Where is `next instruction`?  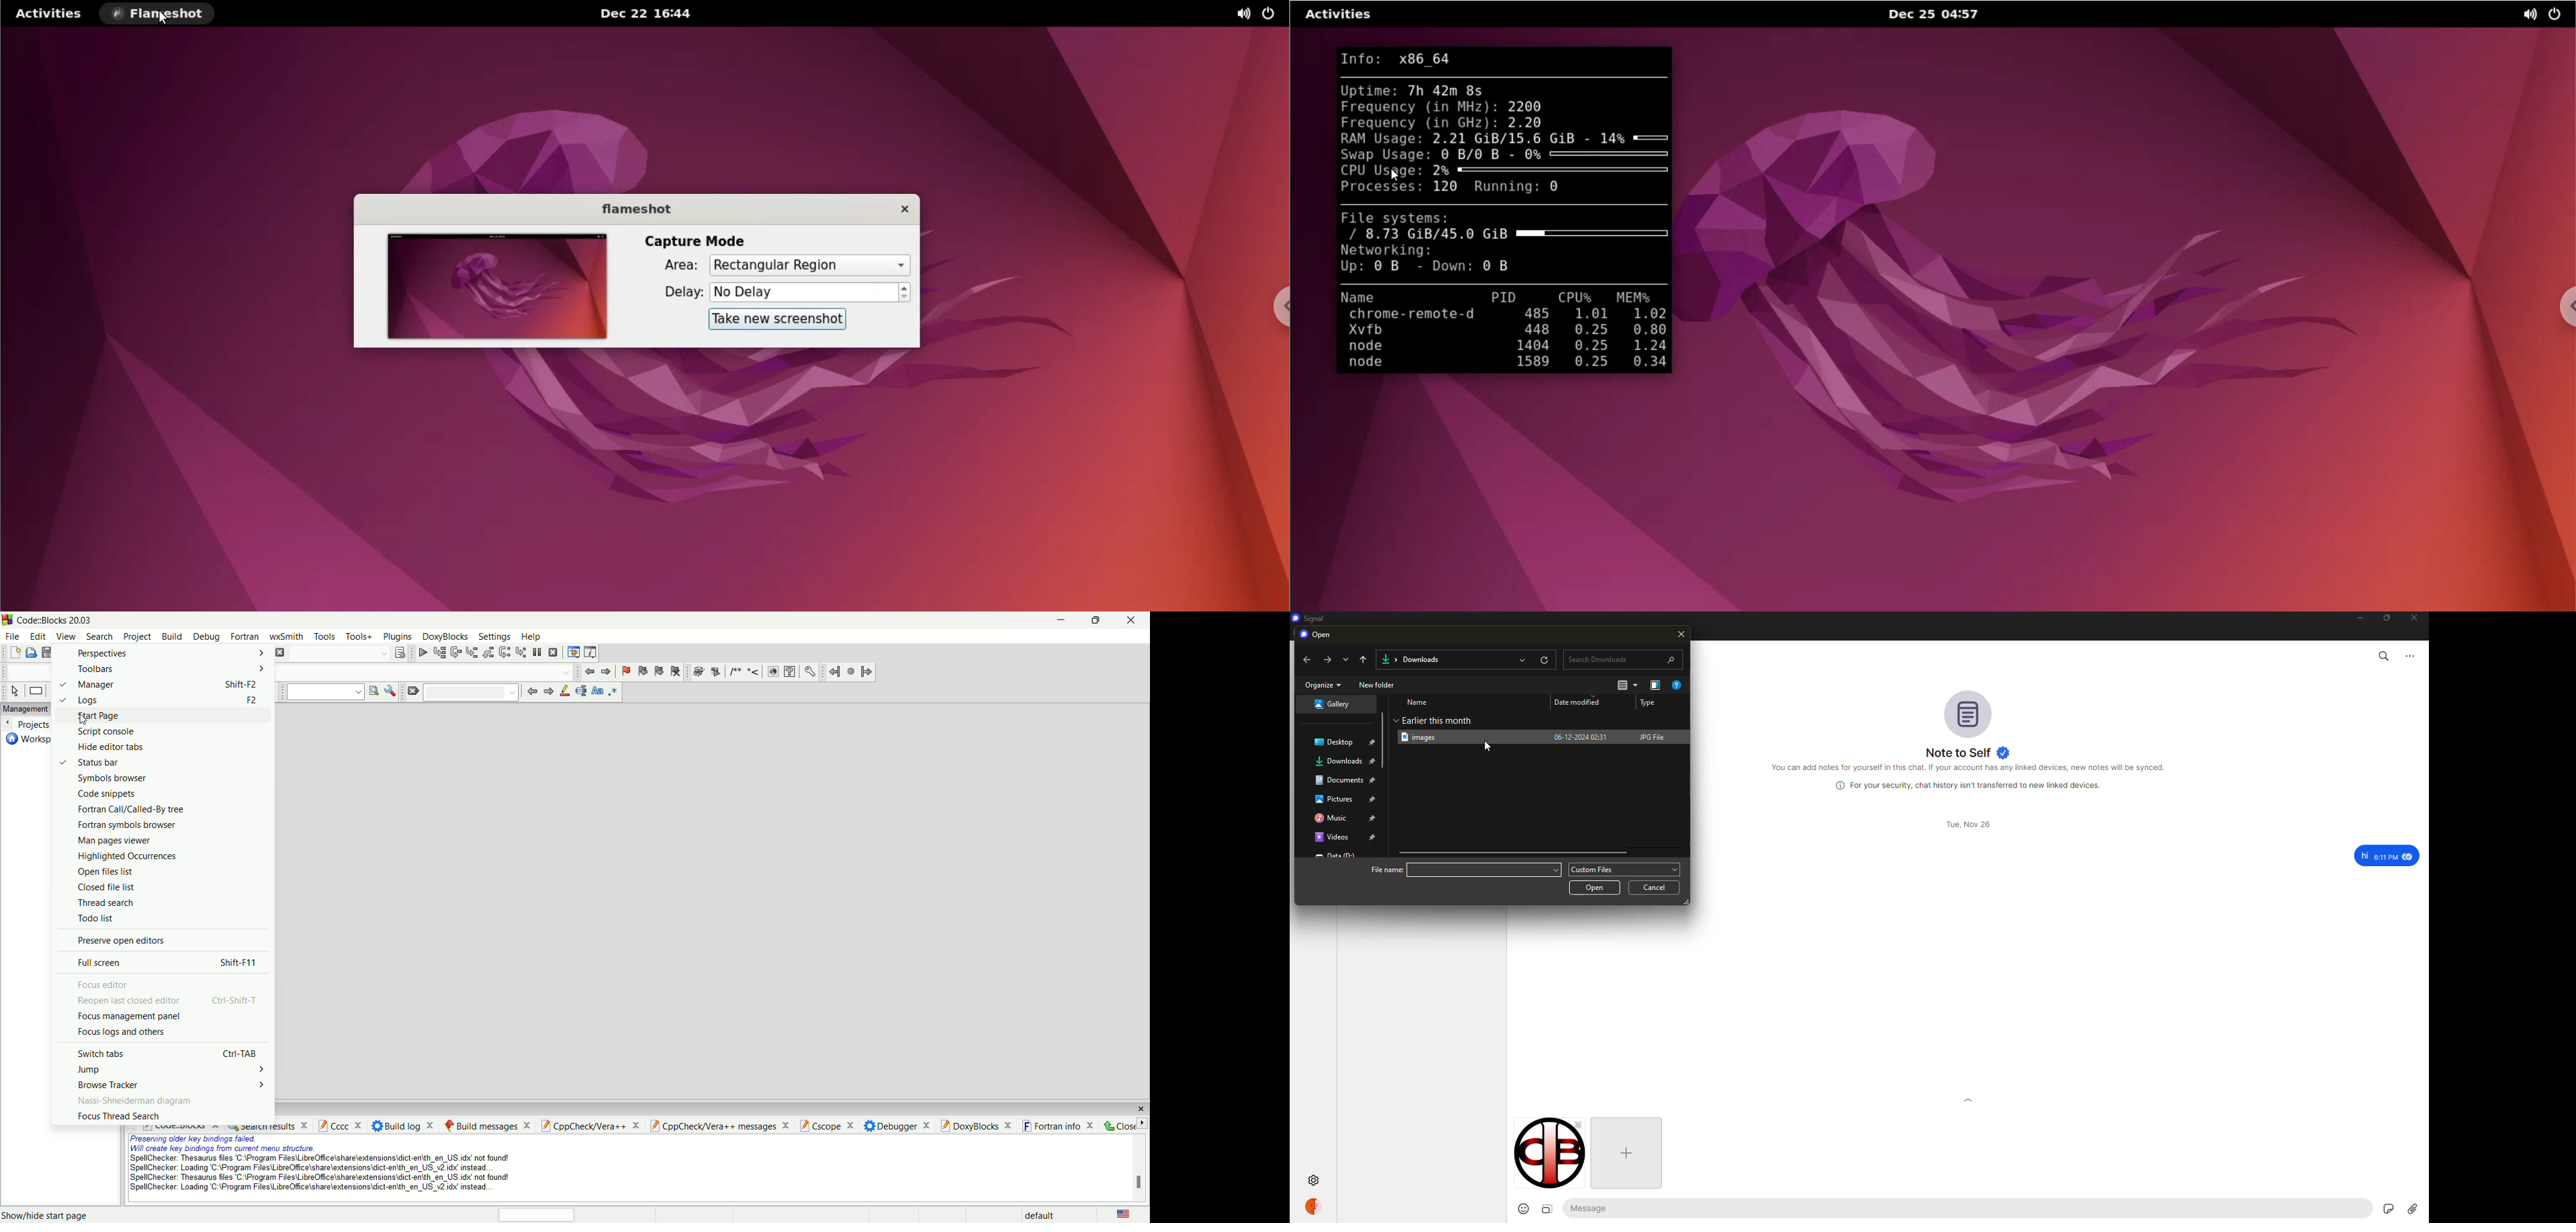
next instruction is located at coordinates (505, 653).